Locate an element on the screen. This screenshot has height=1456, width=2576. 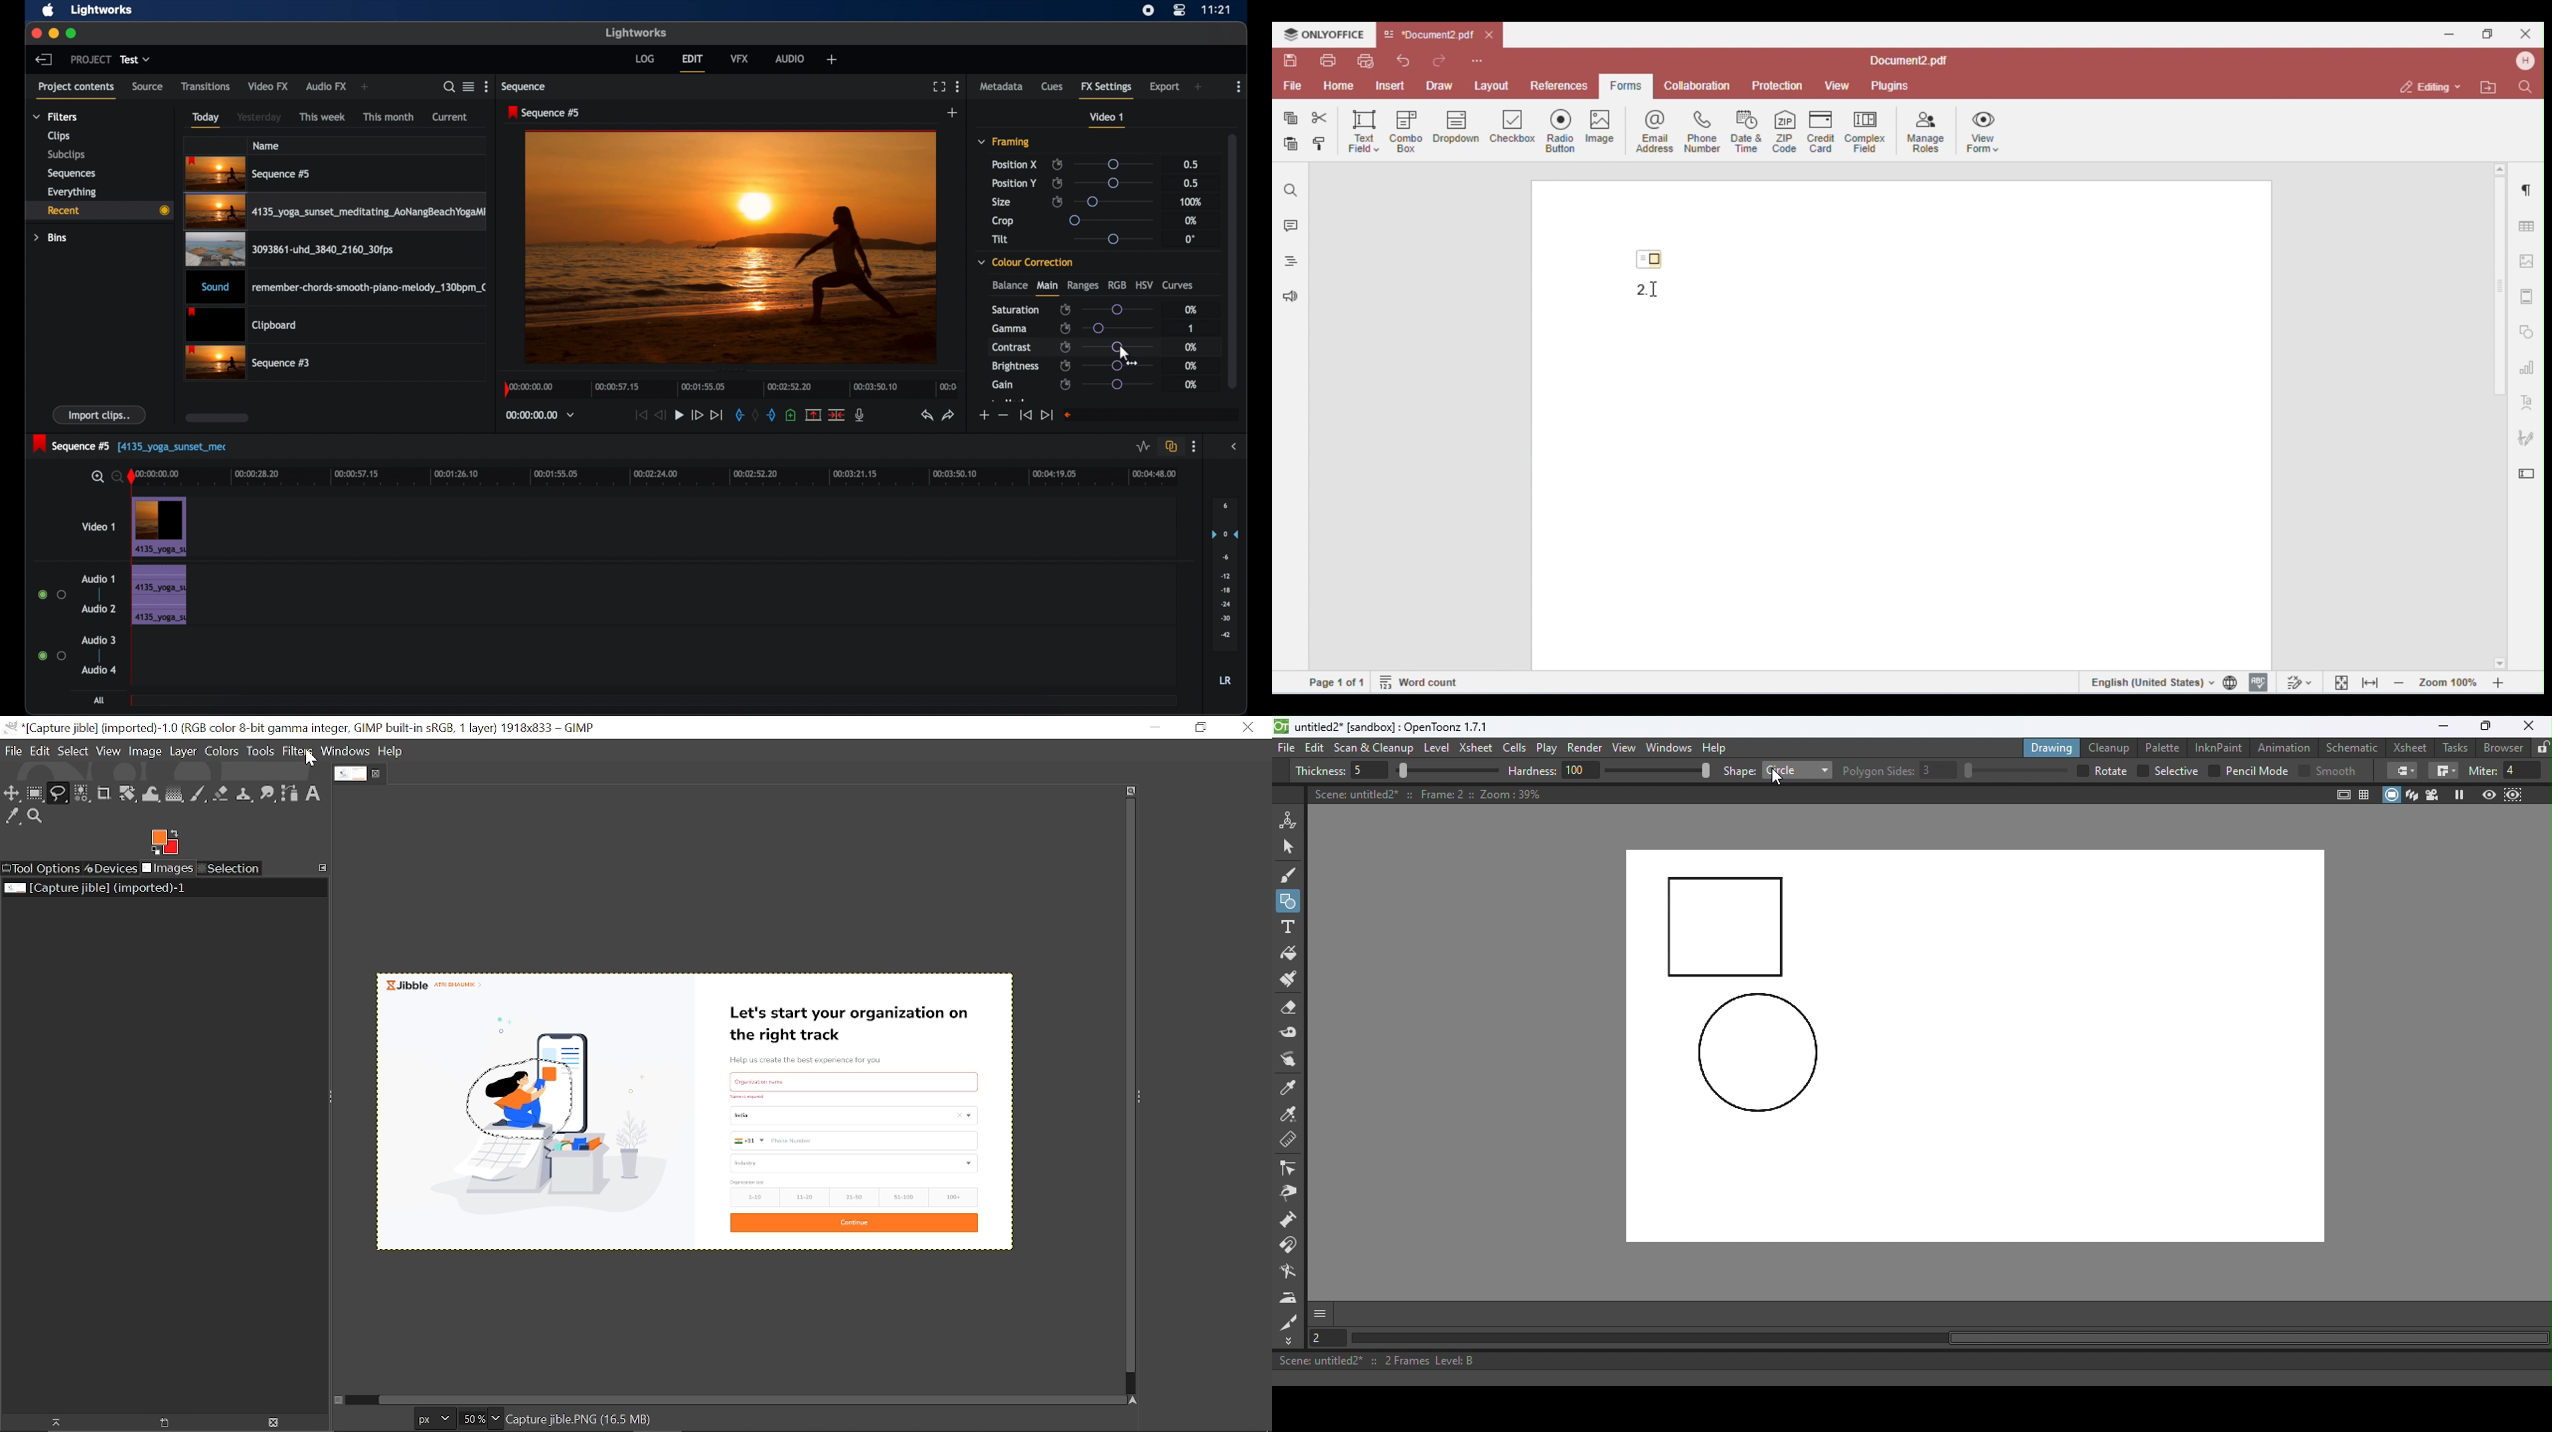
Current tab is located at coordinates (350, 774).